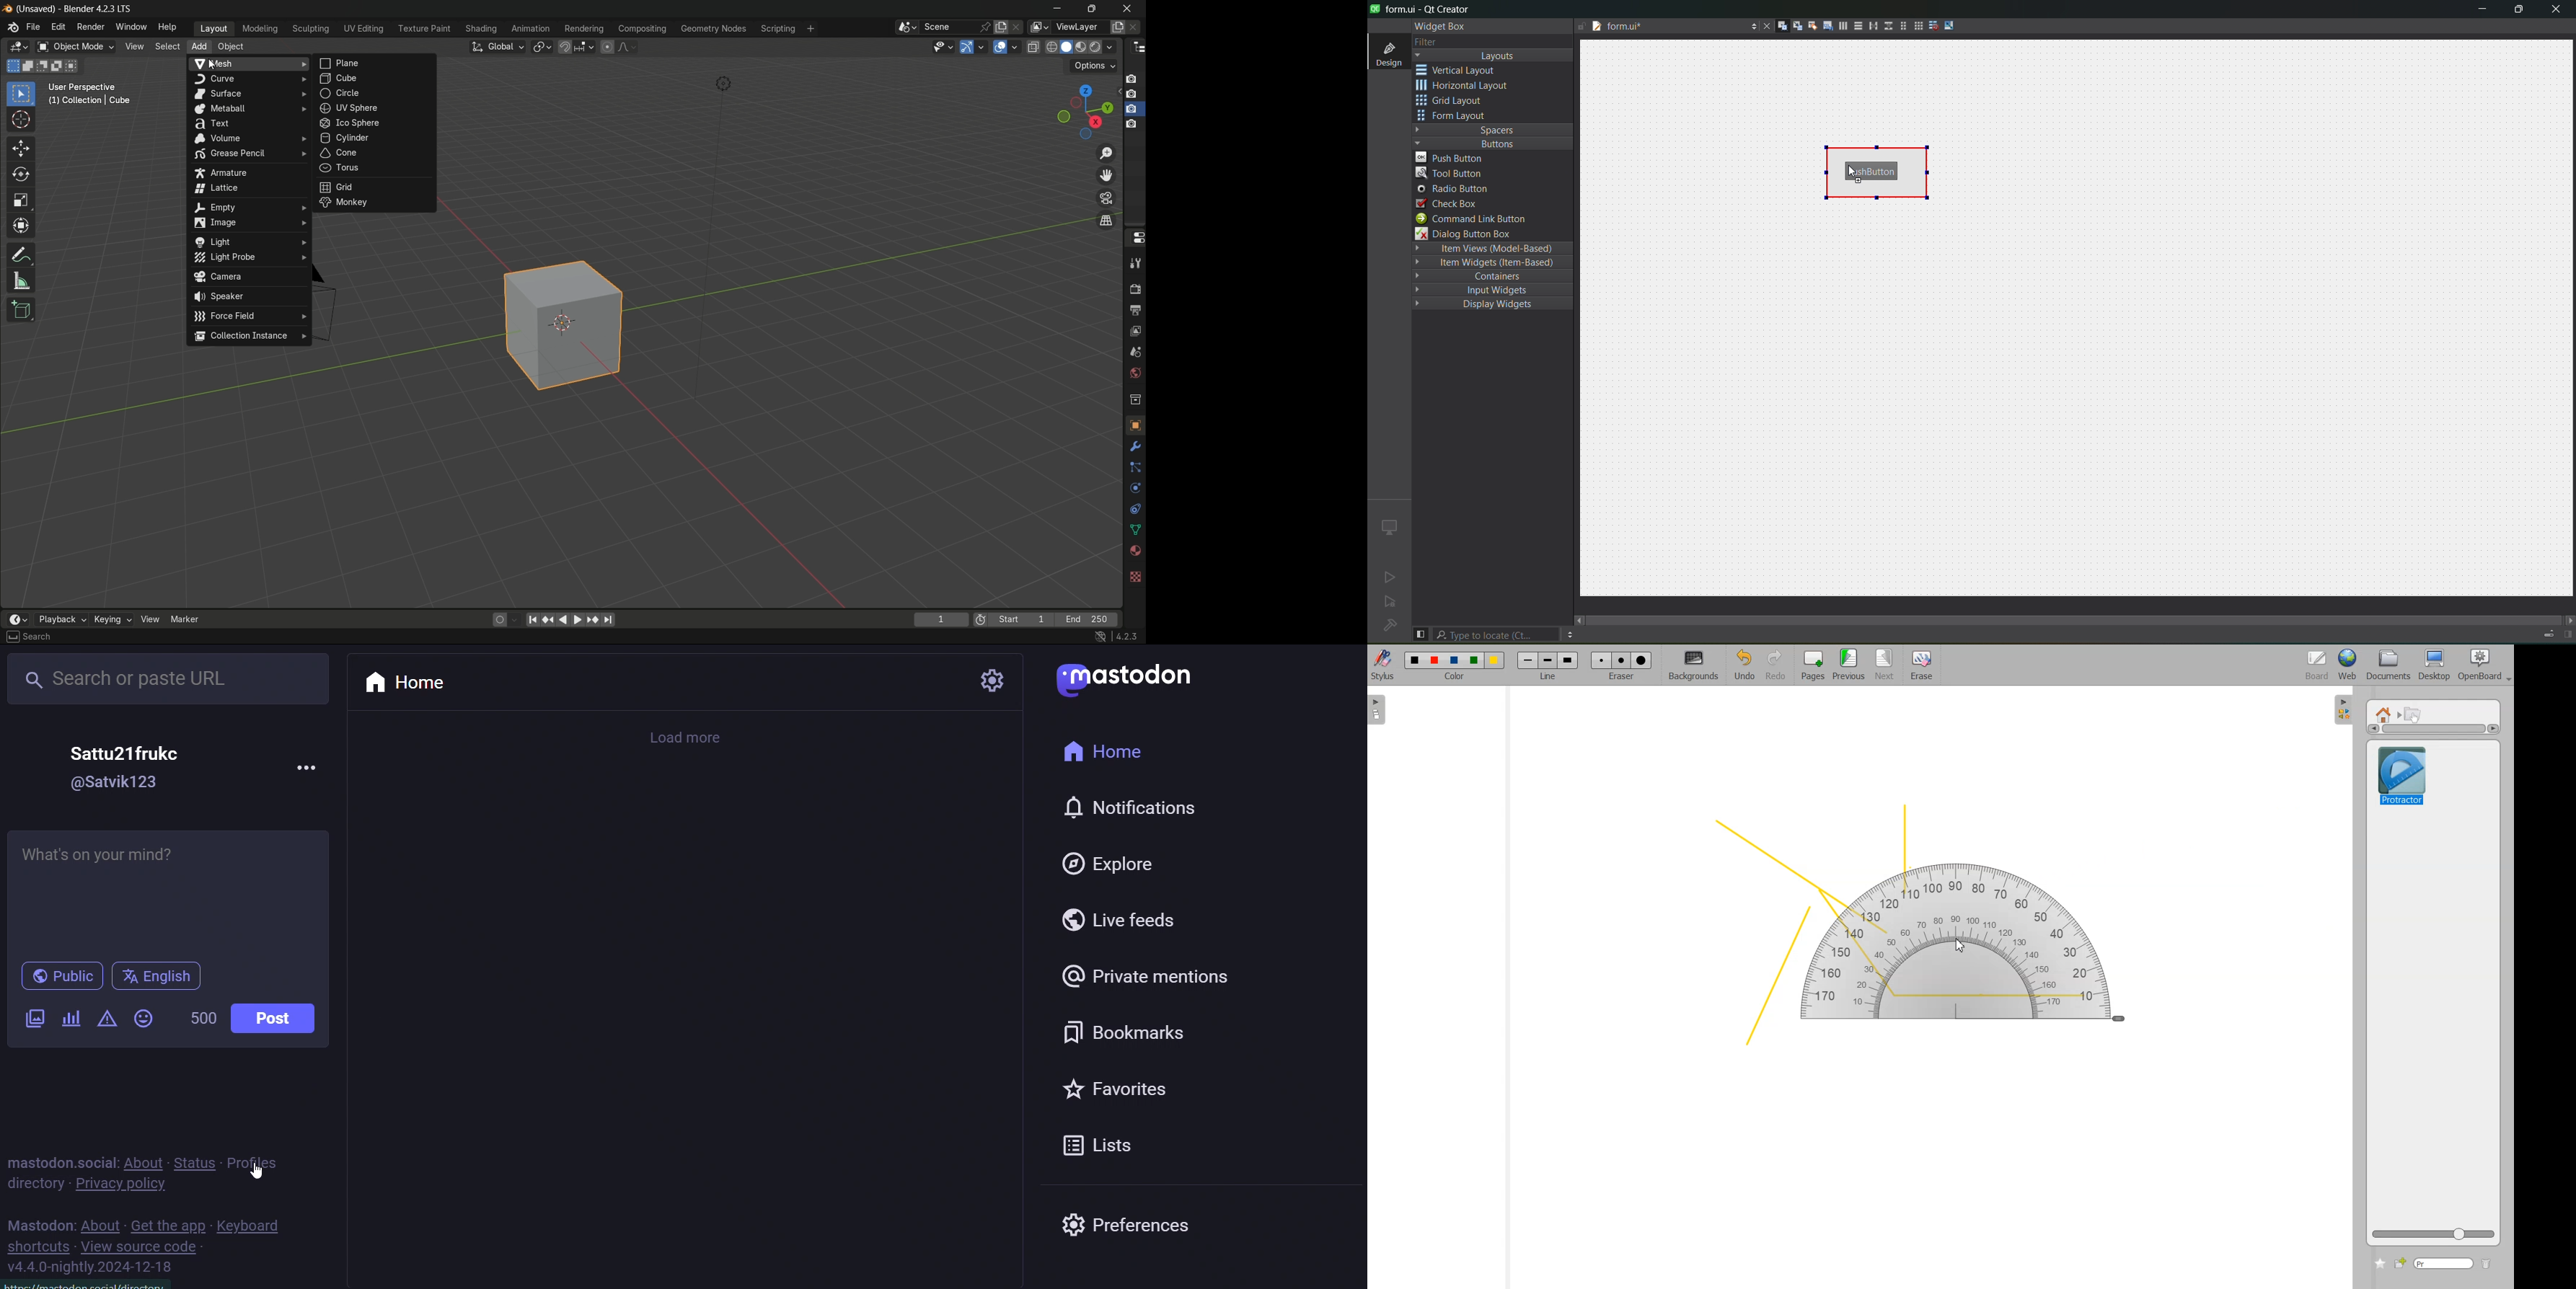 This screenshot has width=2576, height=1316. I want to click on user name, so click(125, 751).